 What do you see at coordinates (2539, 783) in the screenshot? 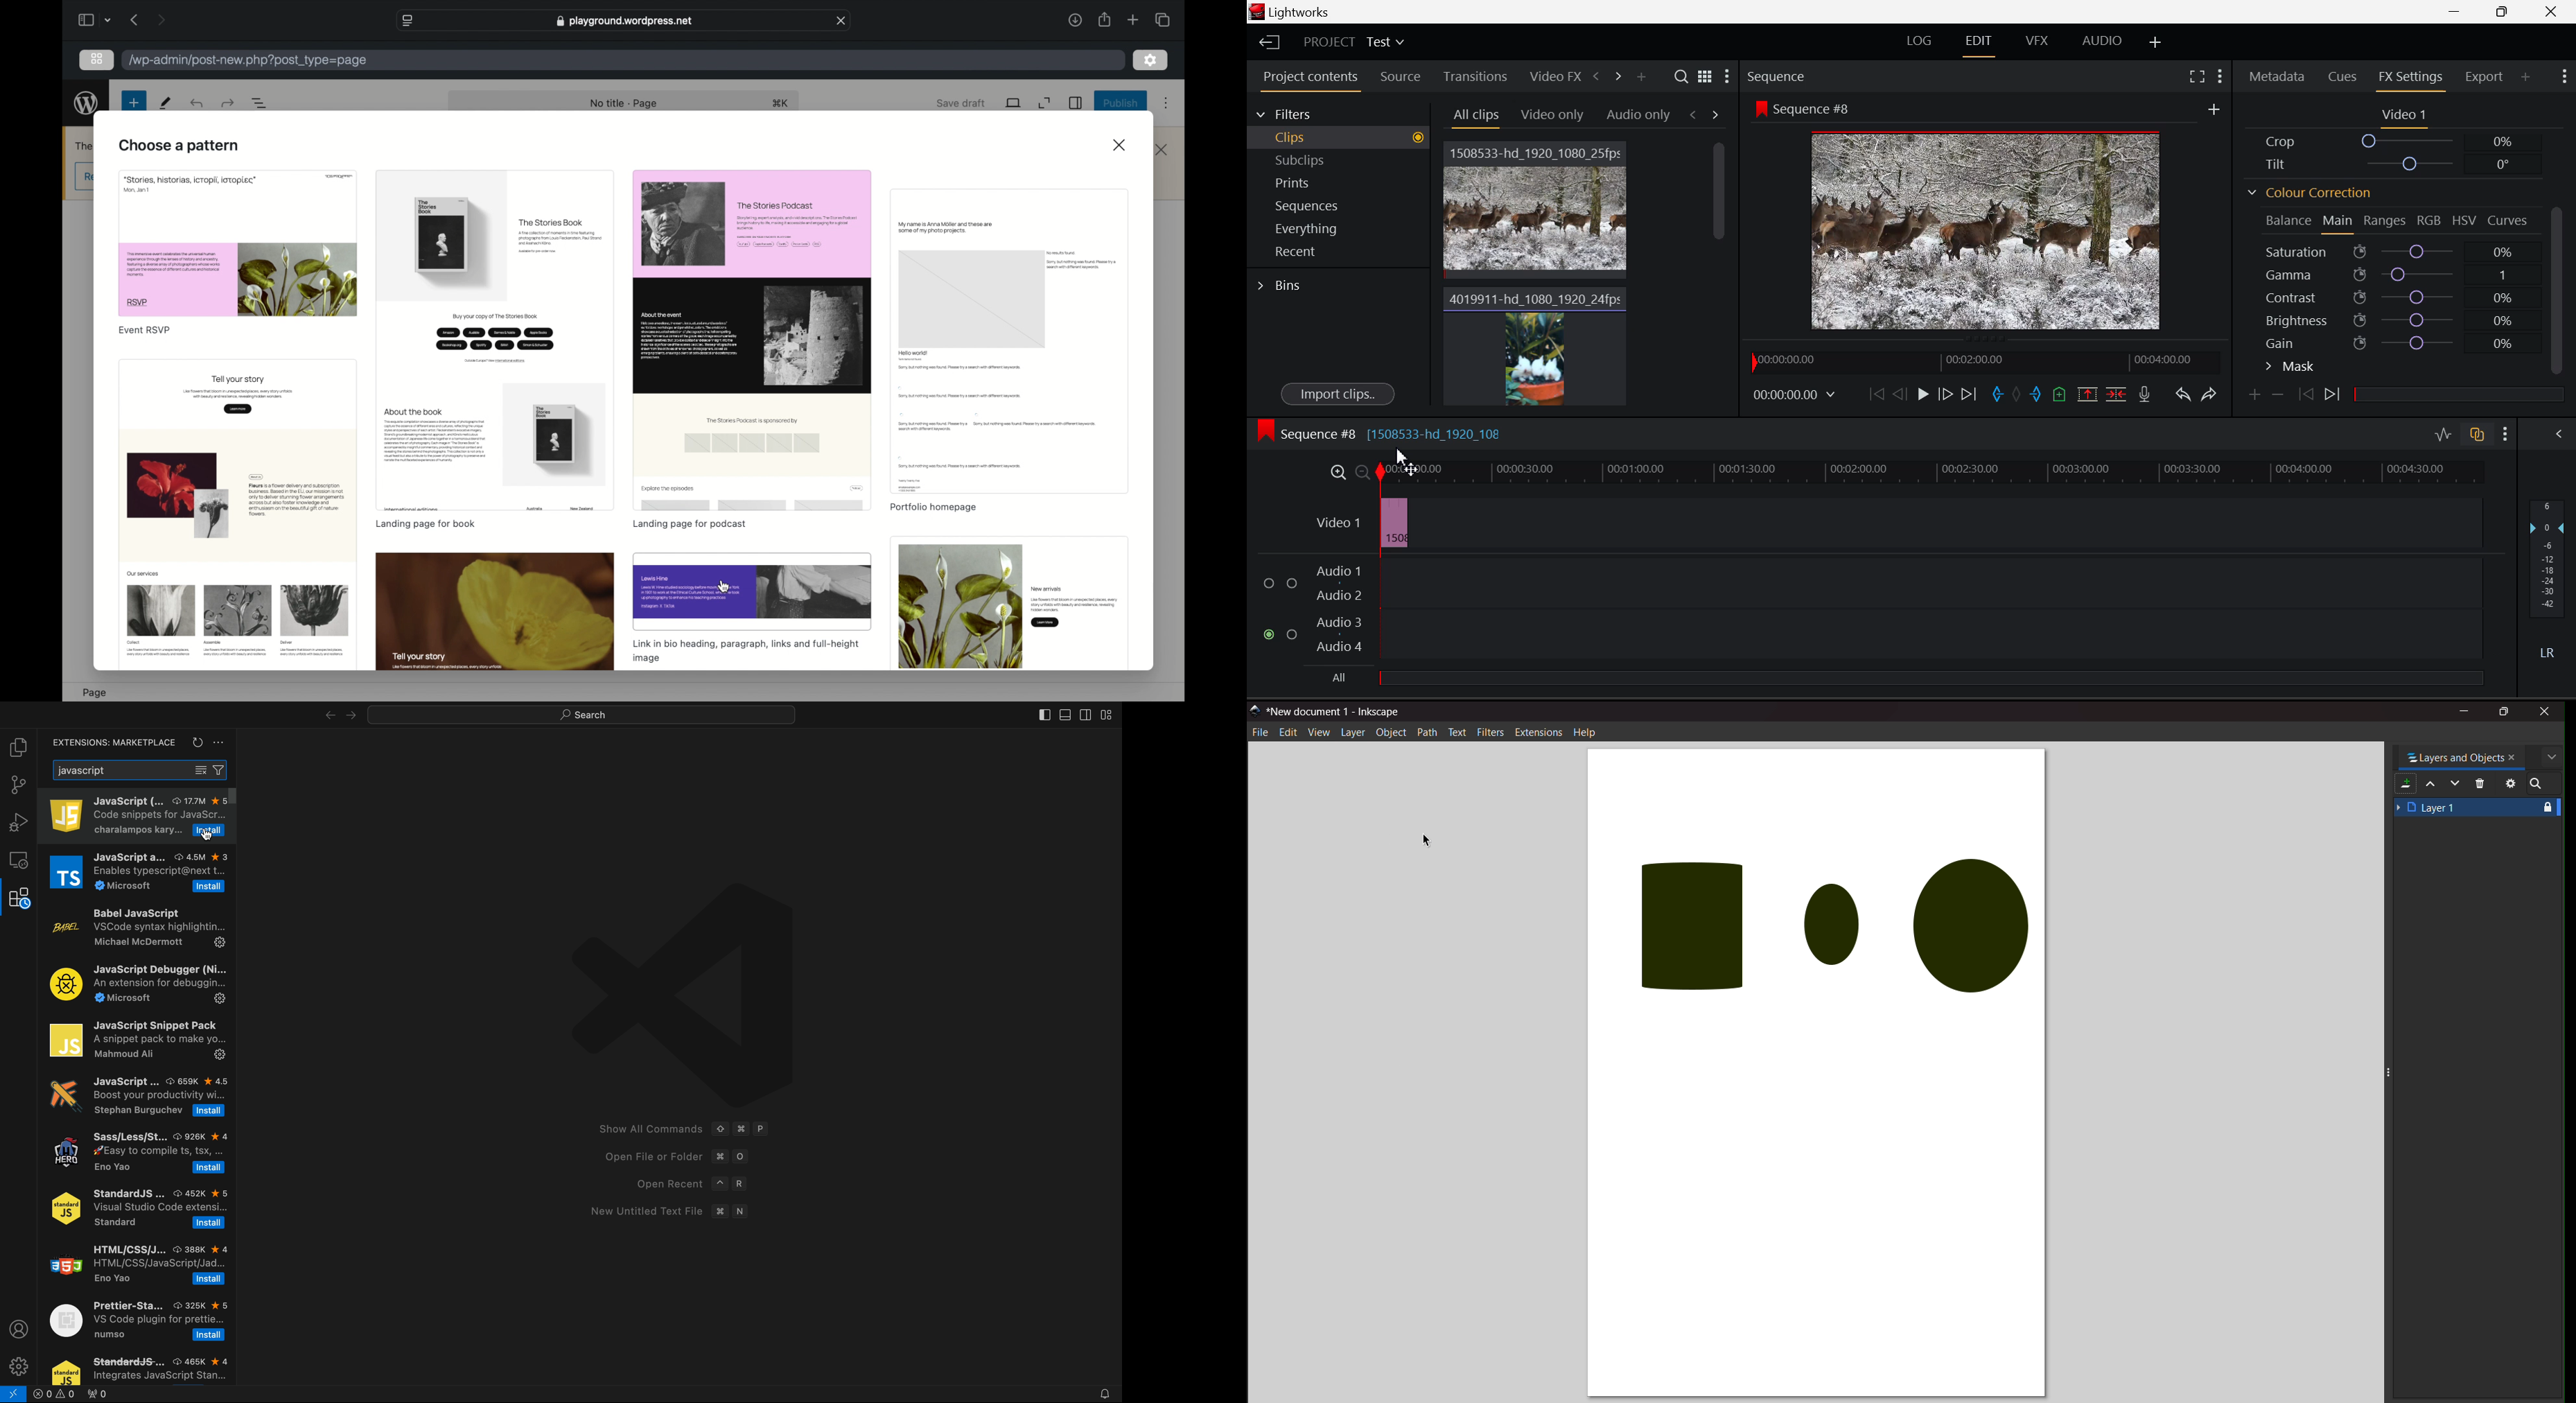
I see `search` at bounding box center [2539, 783].